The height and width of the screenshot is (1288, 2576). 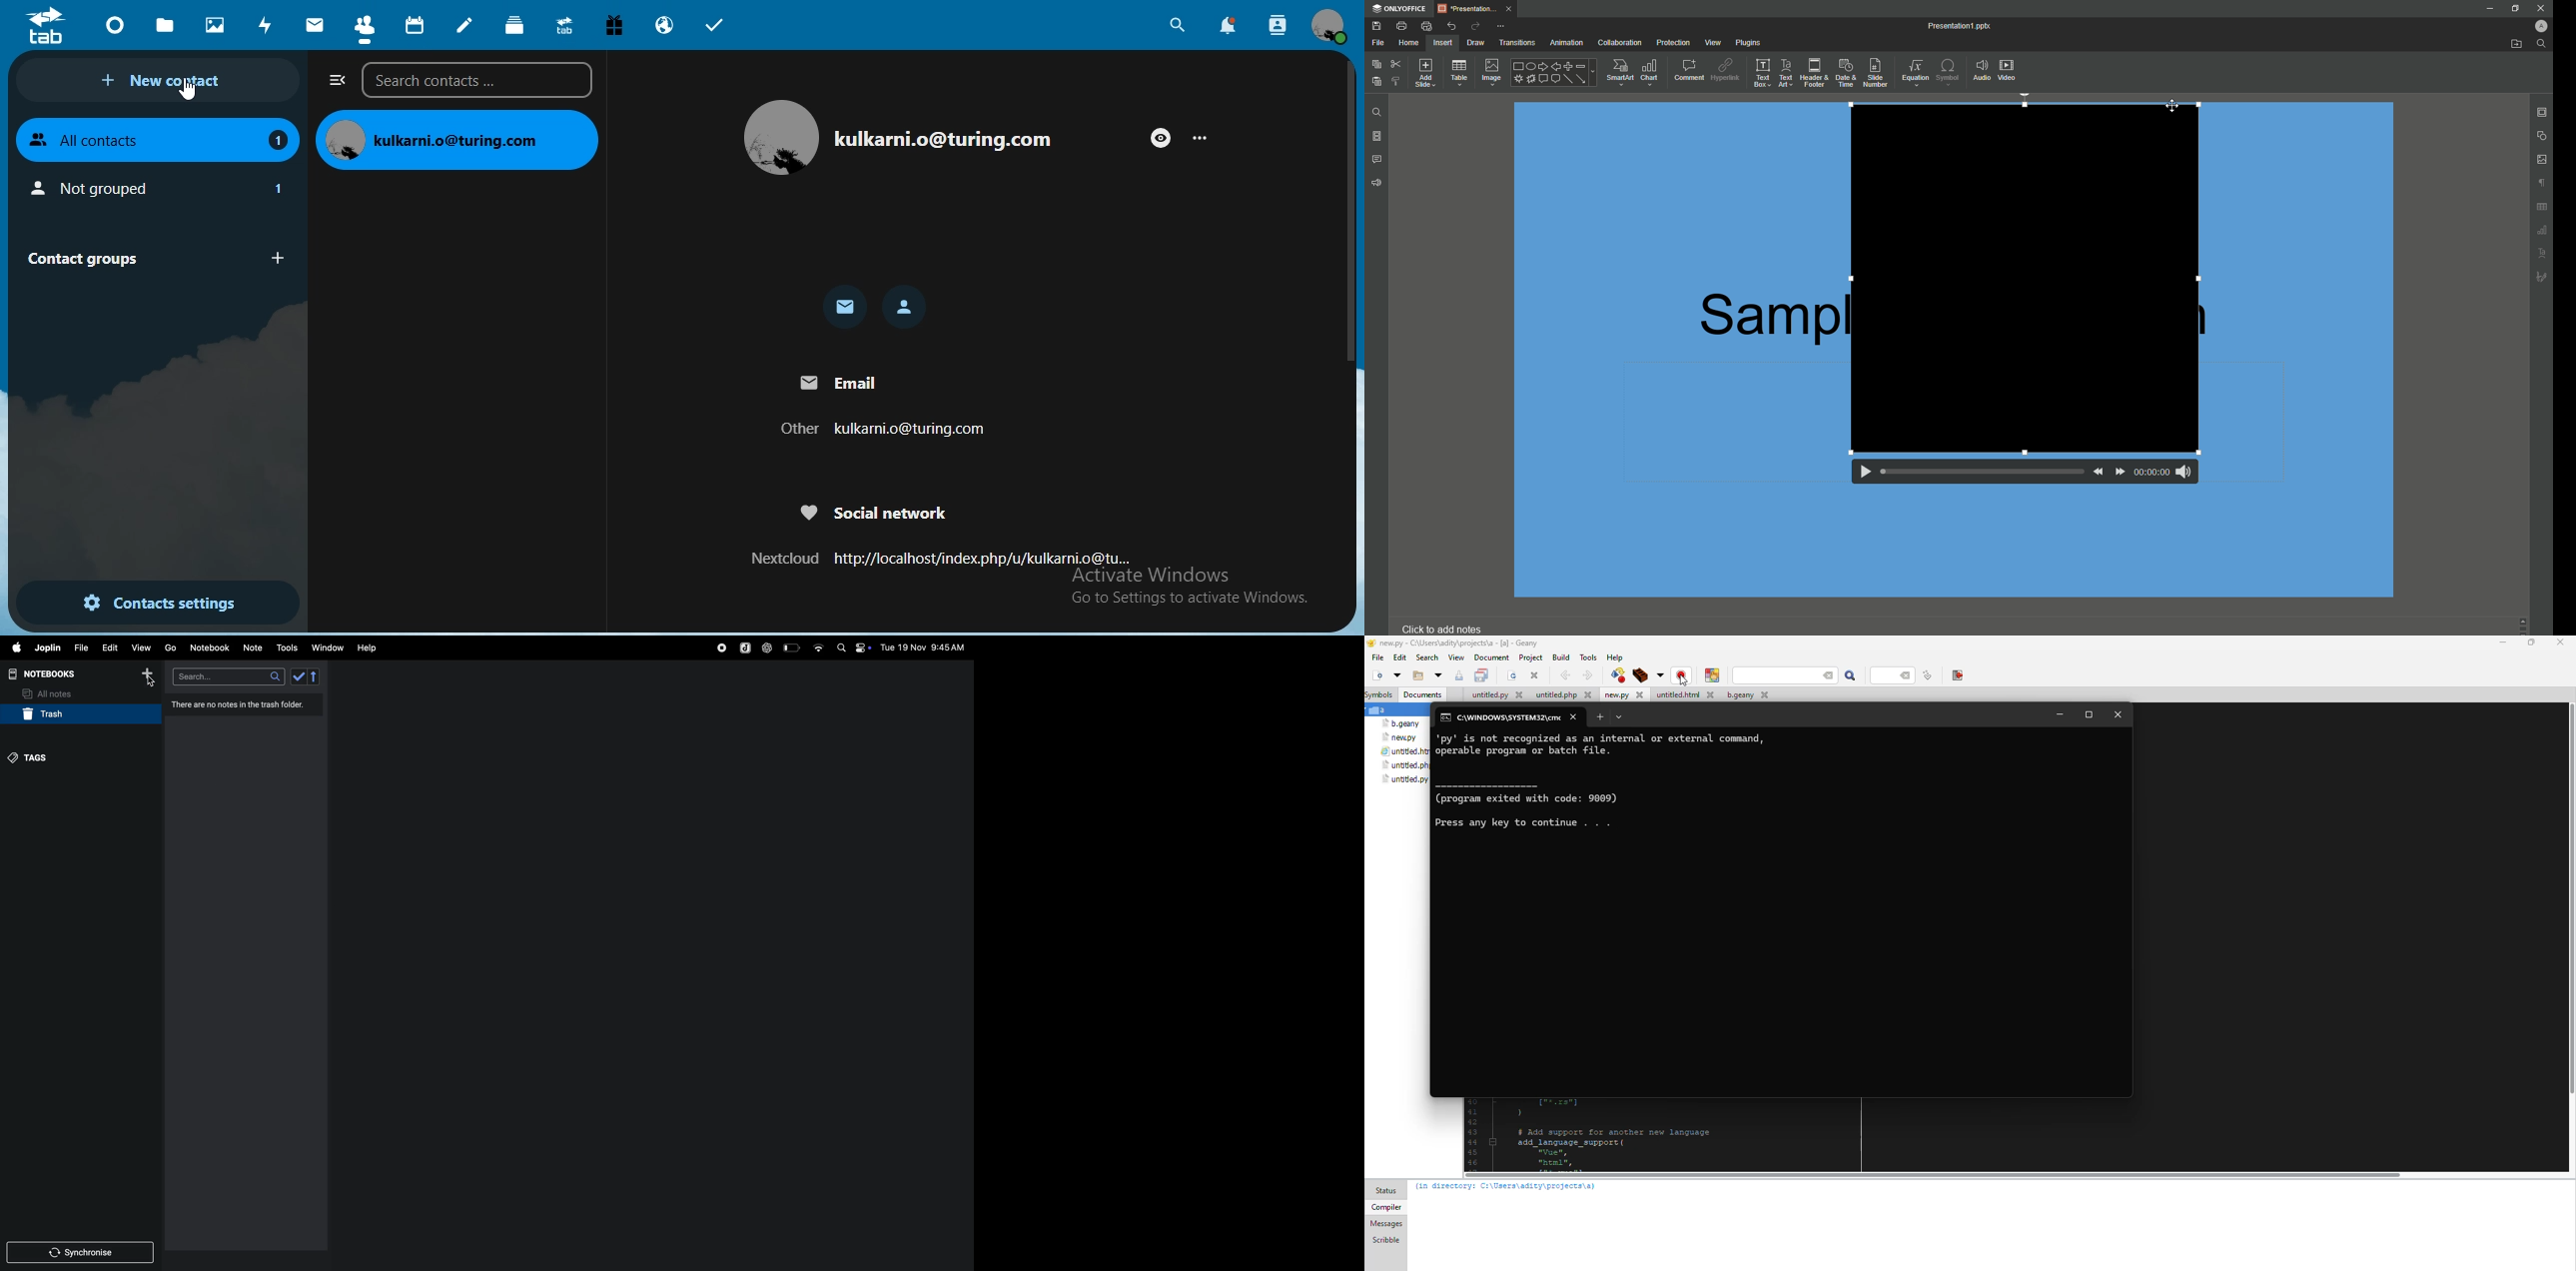 What do you see at coordinates (1479, 7) in the screenshot?
I see `presentation...` at bounding box center [1479, 7].